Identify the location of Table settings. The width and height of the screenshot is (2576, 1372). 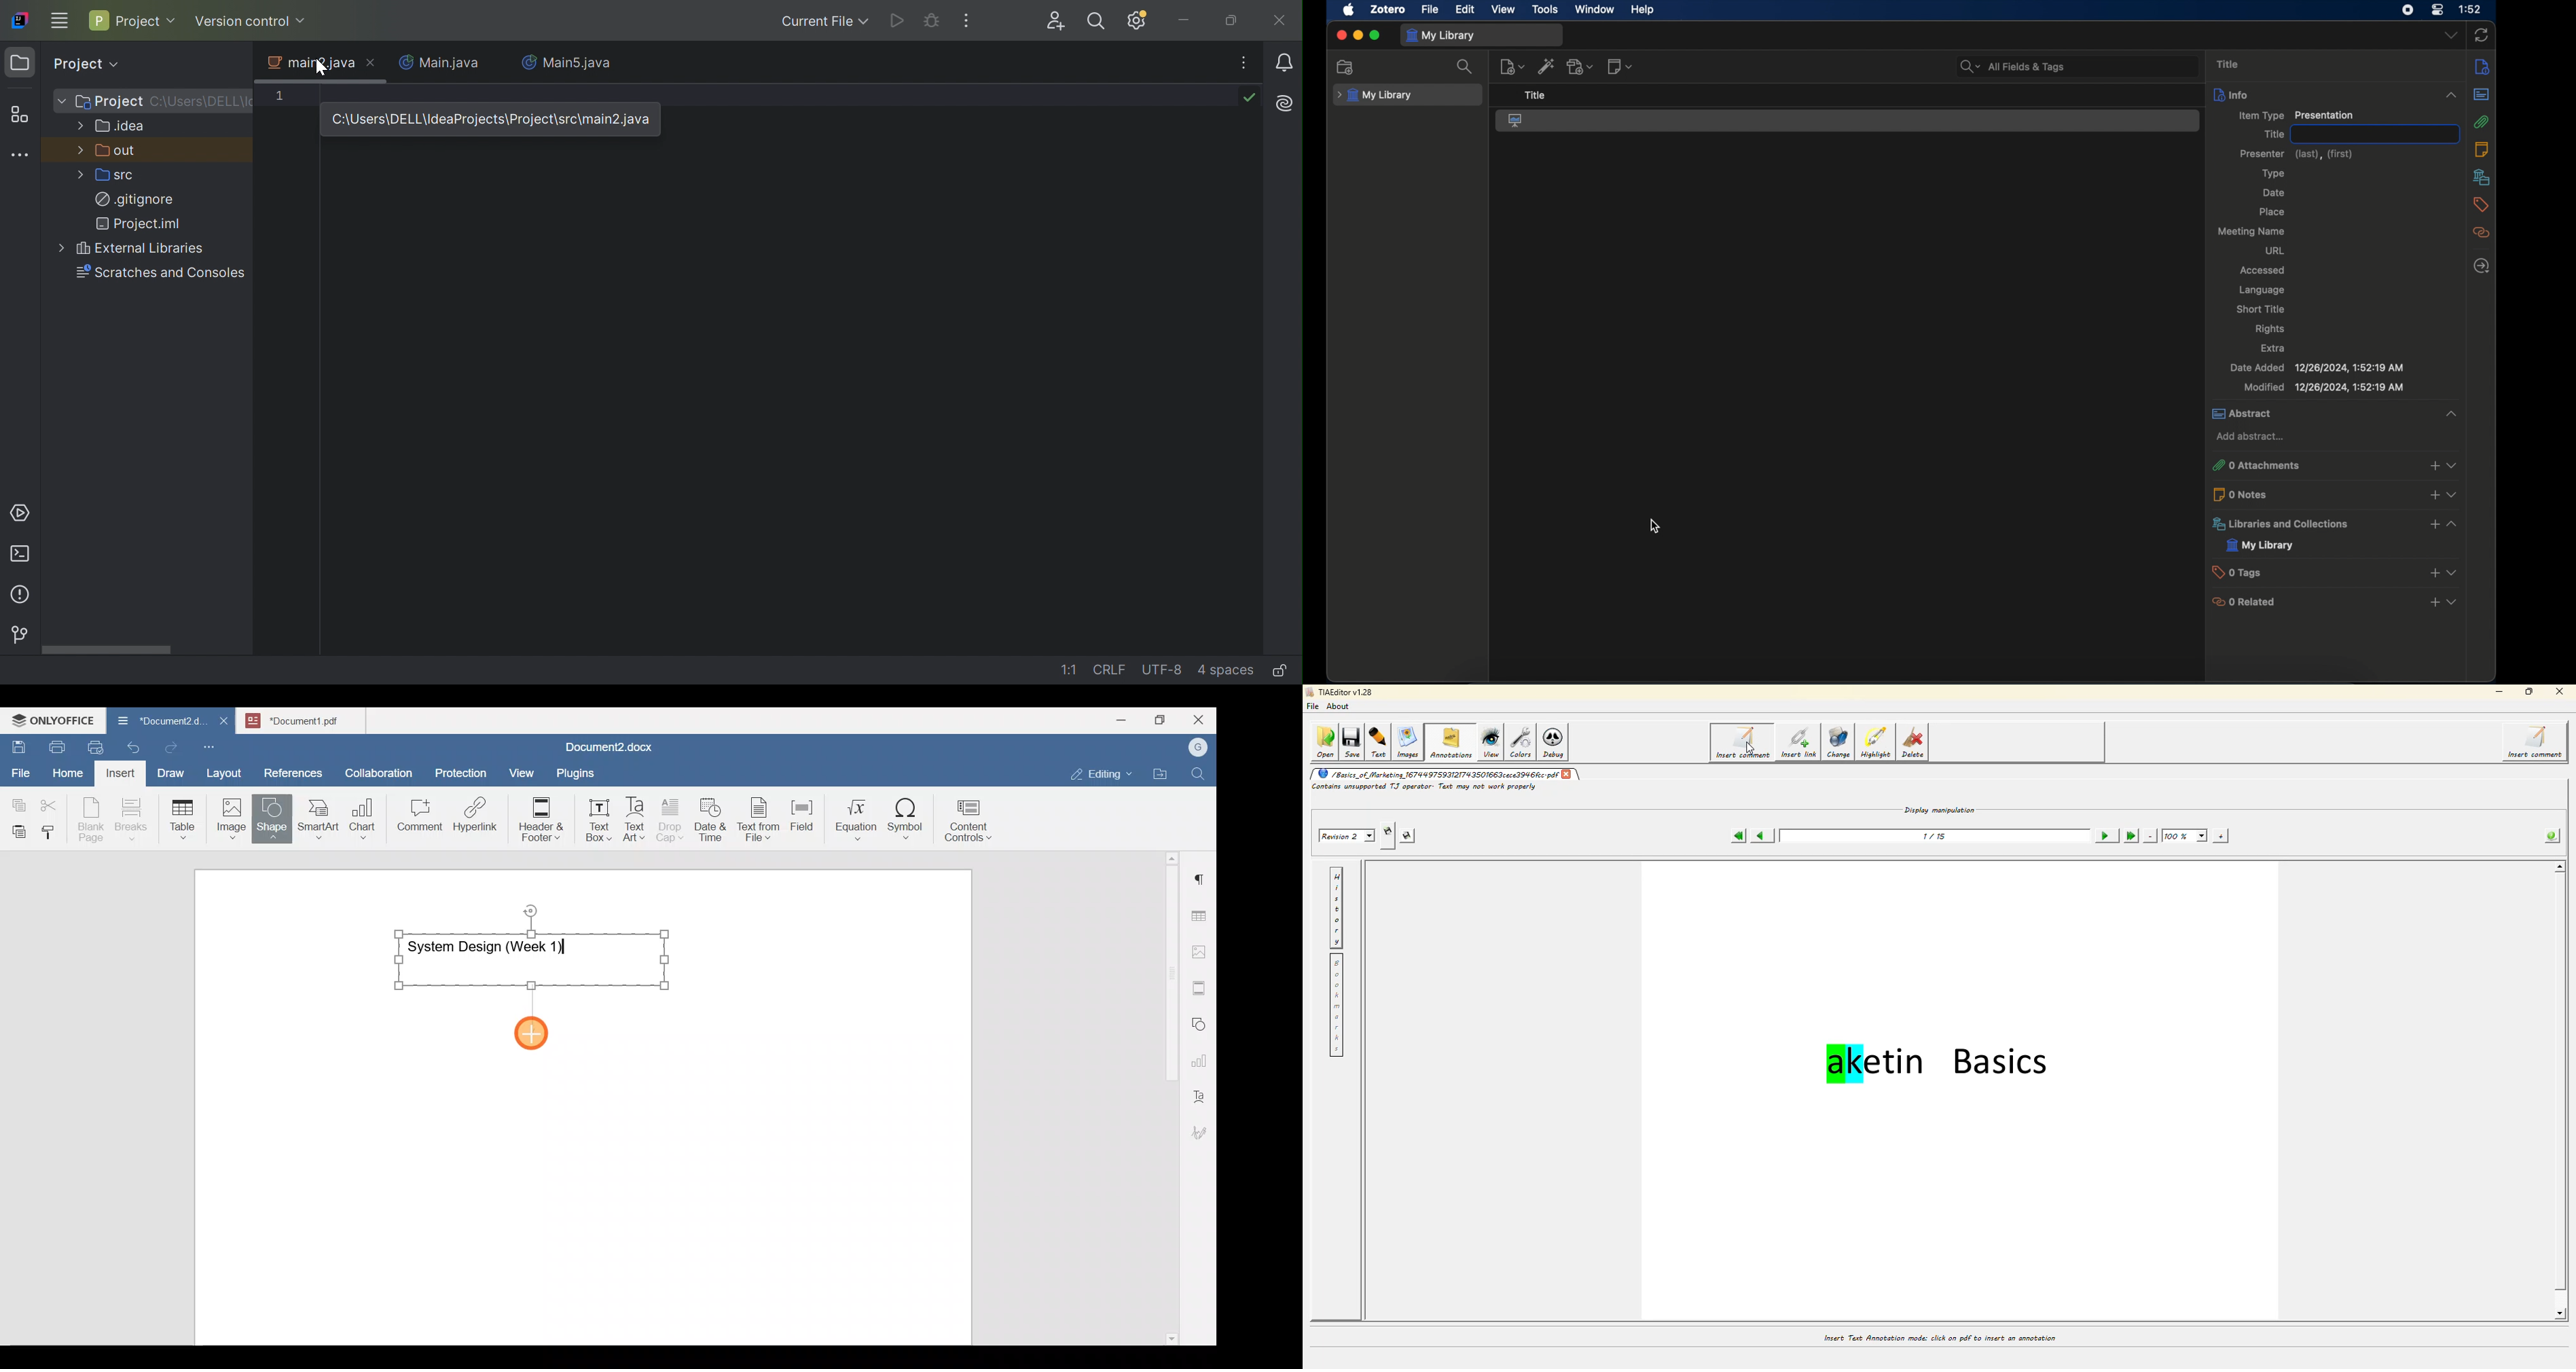
(1201, 915).